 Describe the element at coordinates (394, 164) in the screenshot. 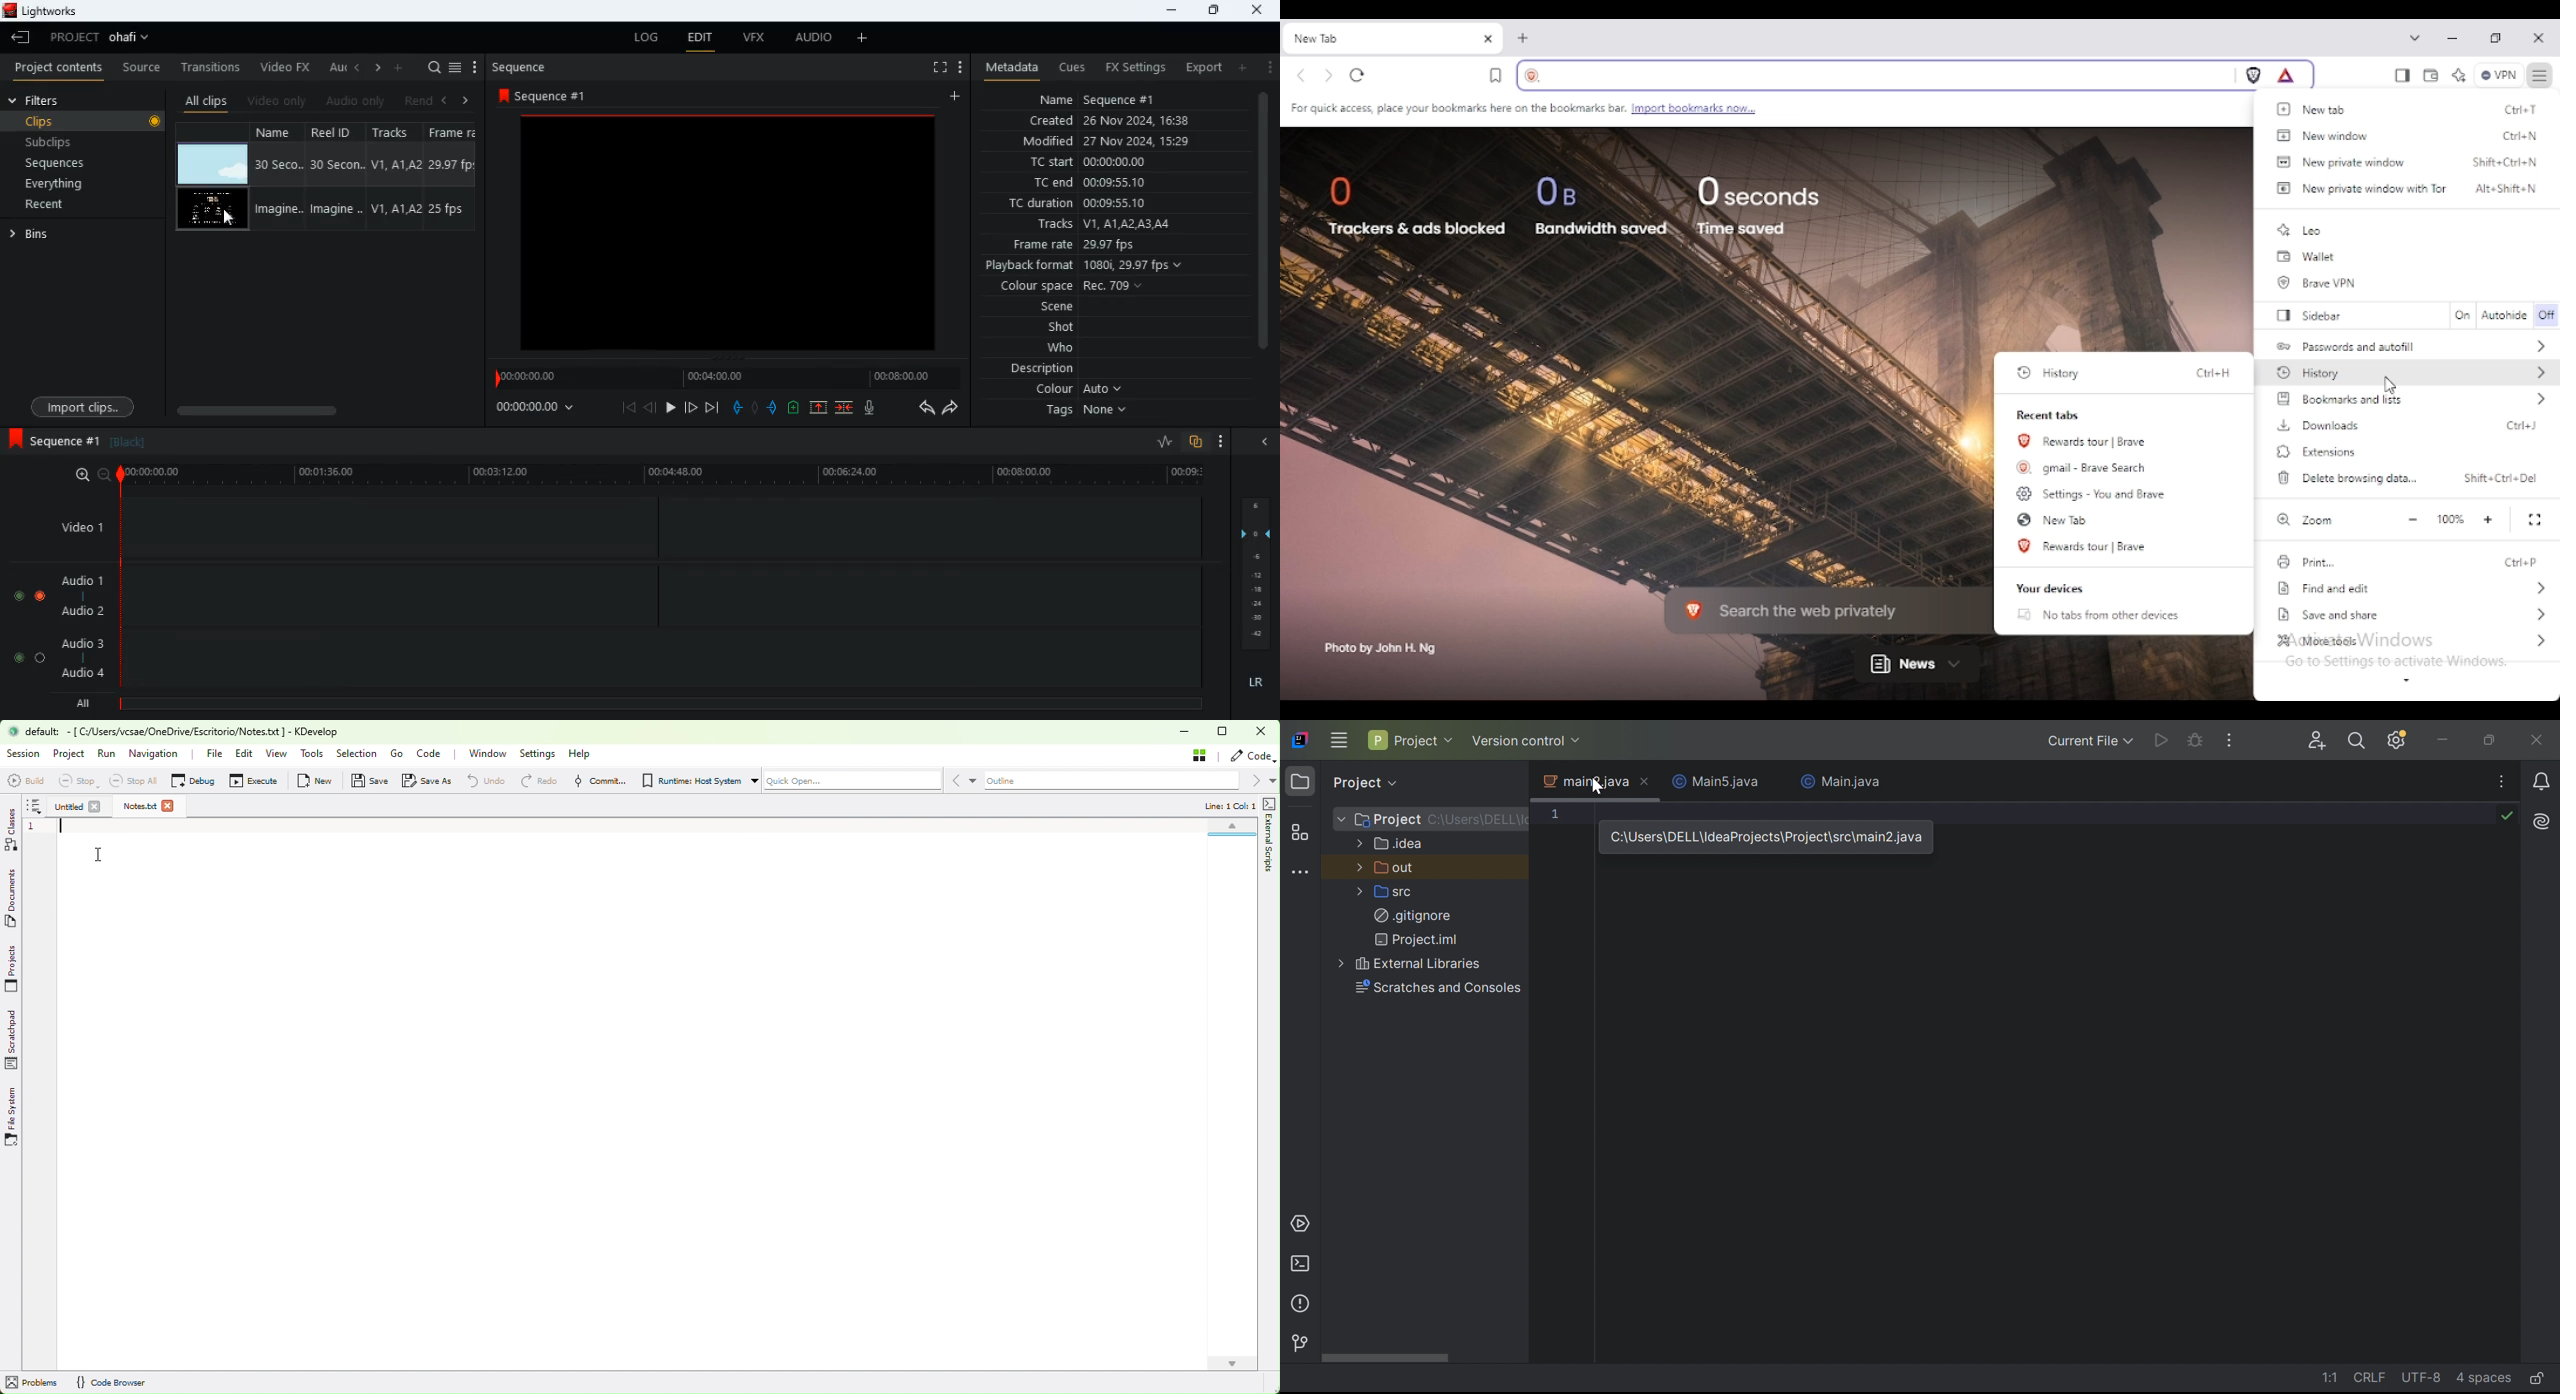

I see `V1, A1, A2` at that location.